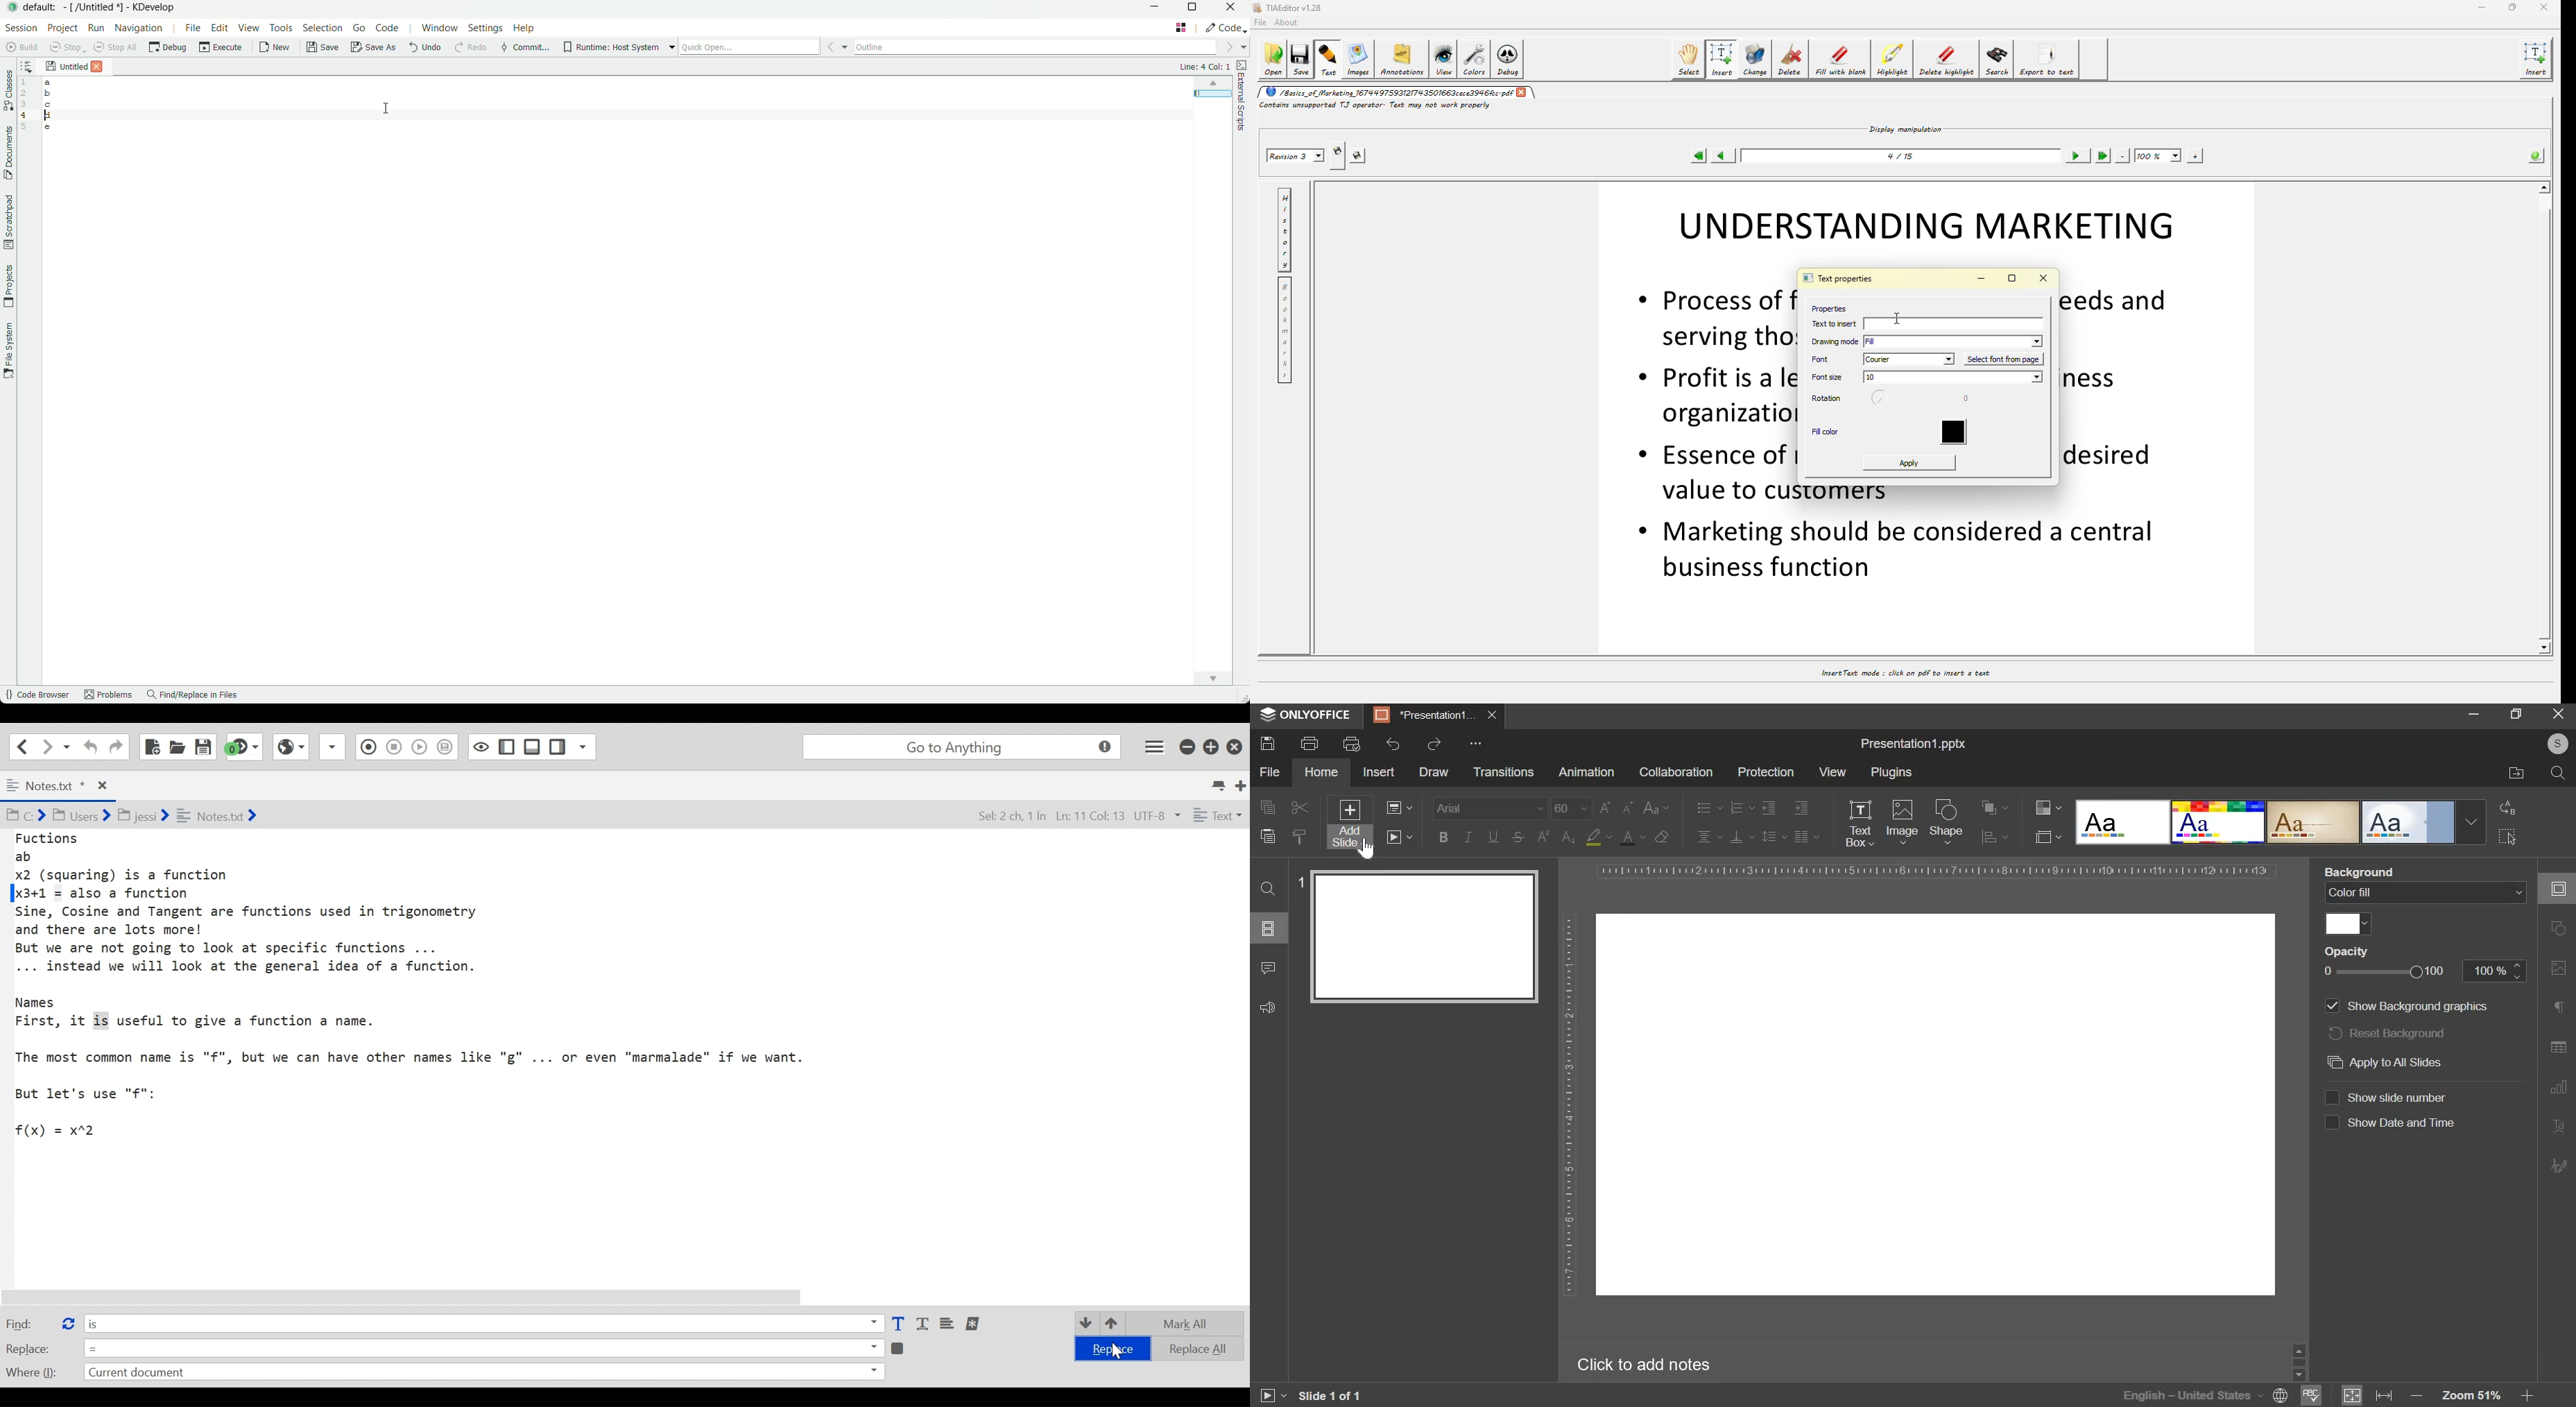  I want to click on View in Browser, so click(393, 746).